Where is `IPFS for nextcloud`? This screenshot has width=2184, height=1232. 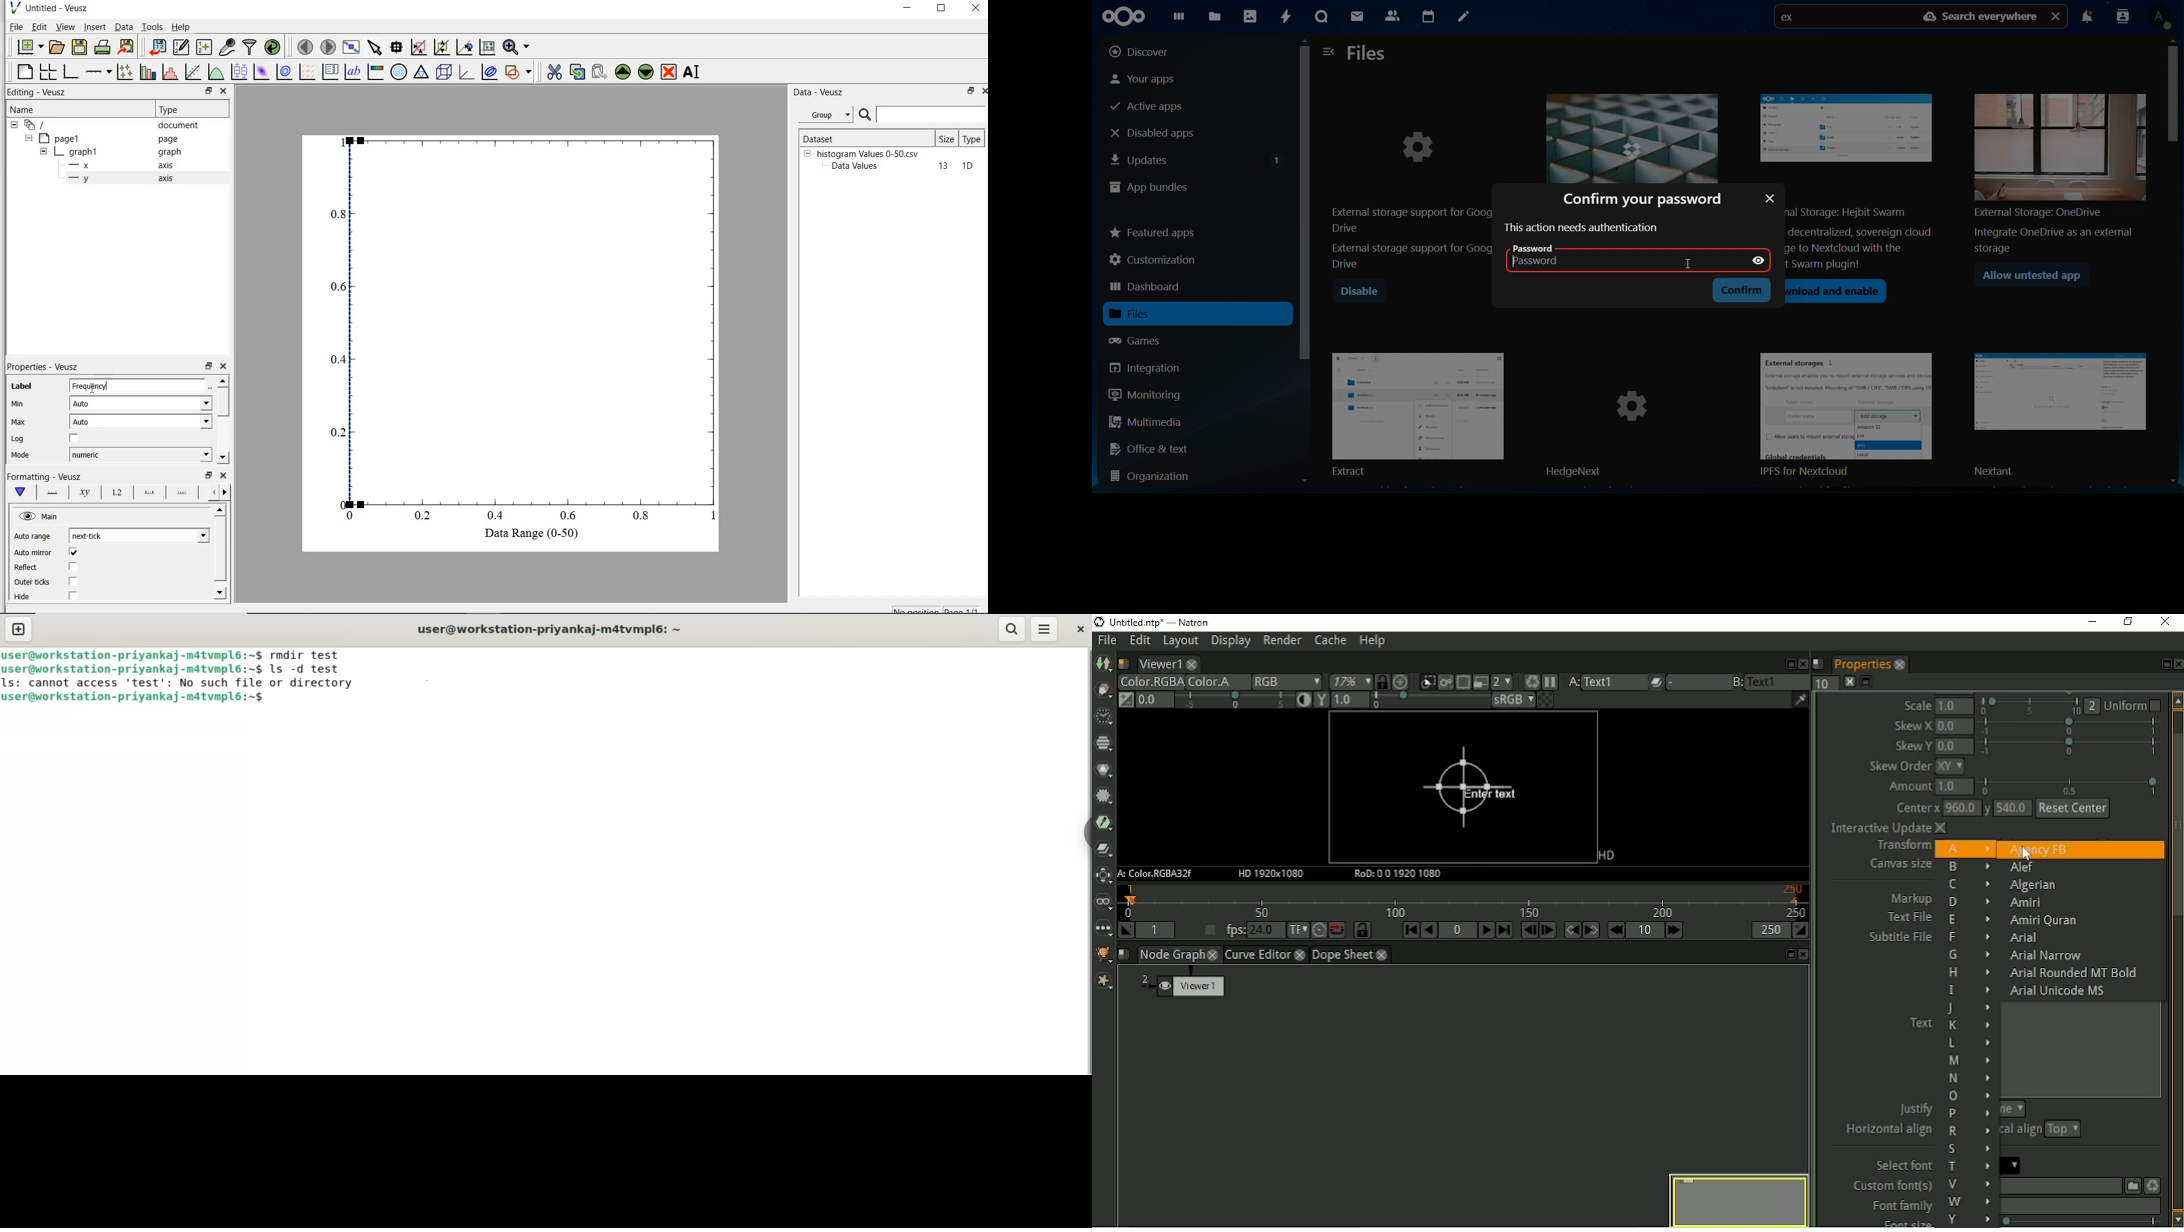 IPFS for nextcloud is located at coordinates (1853, 416).